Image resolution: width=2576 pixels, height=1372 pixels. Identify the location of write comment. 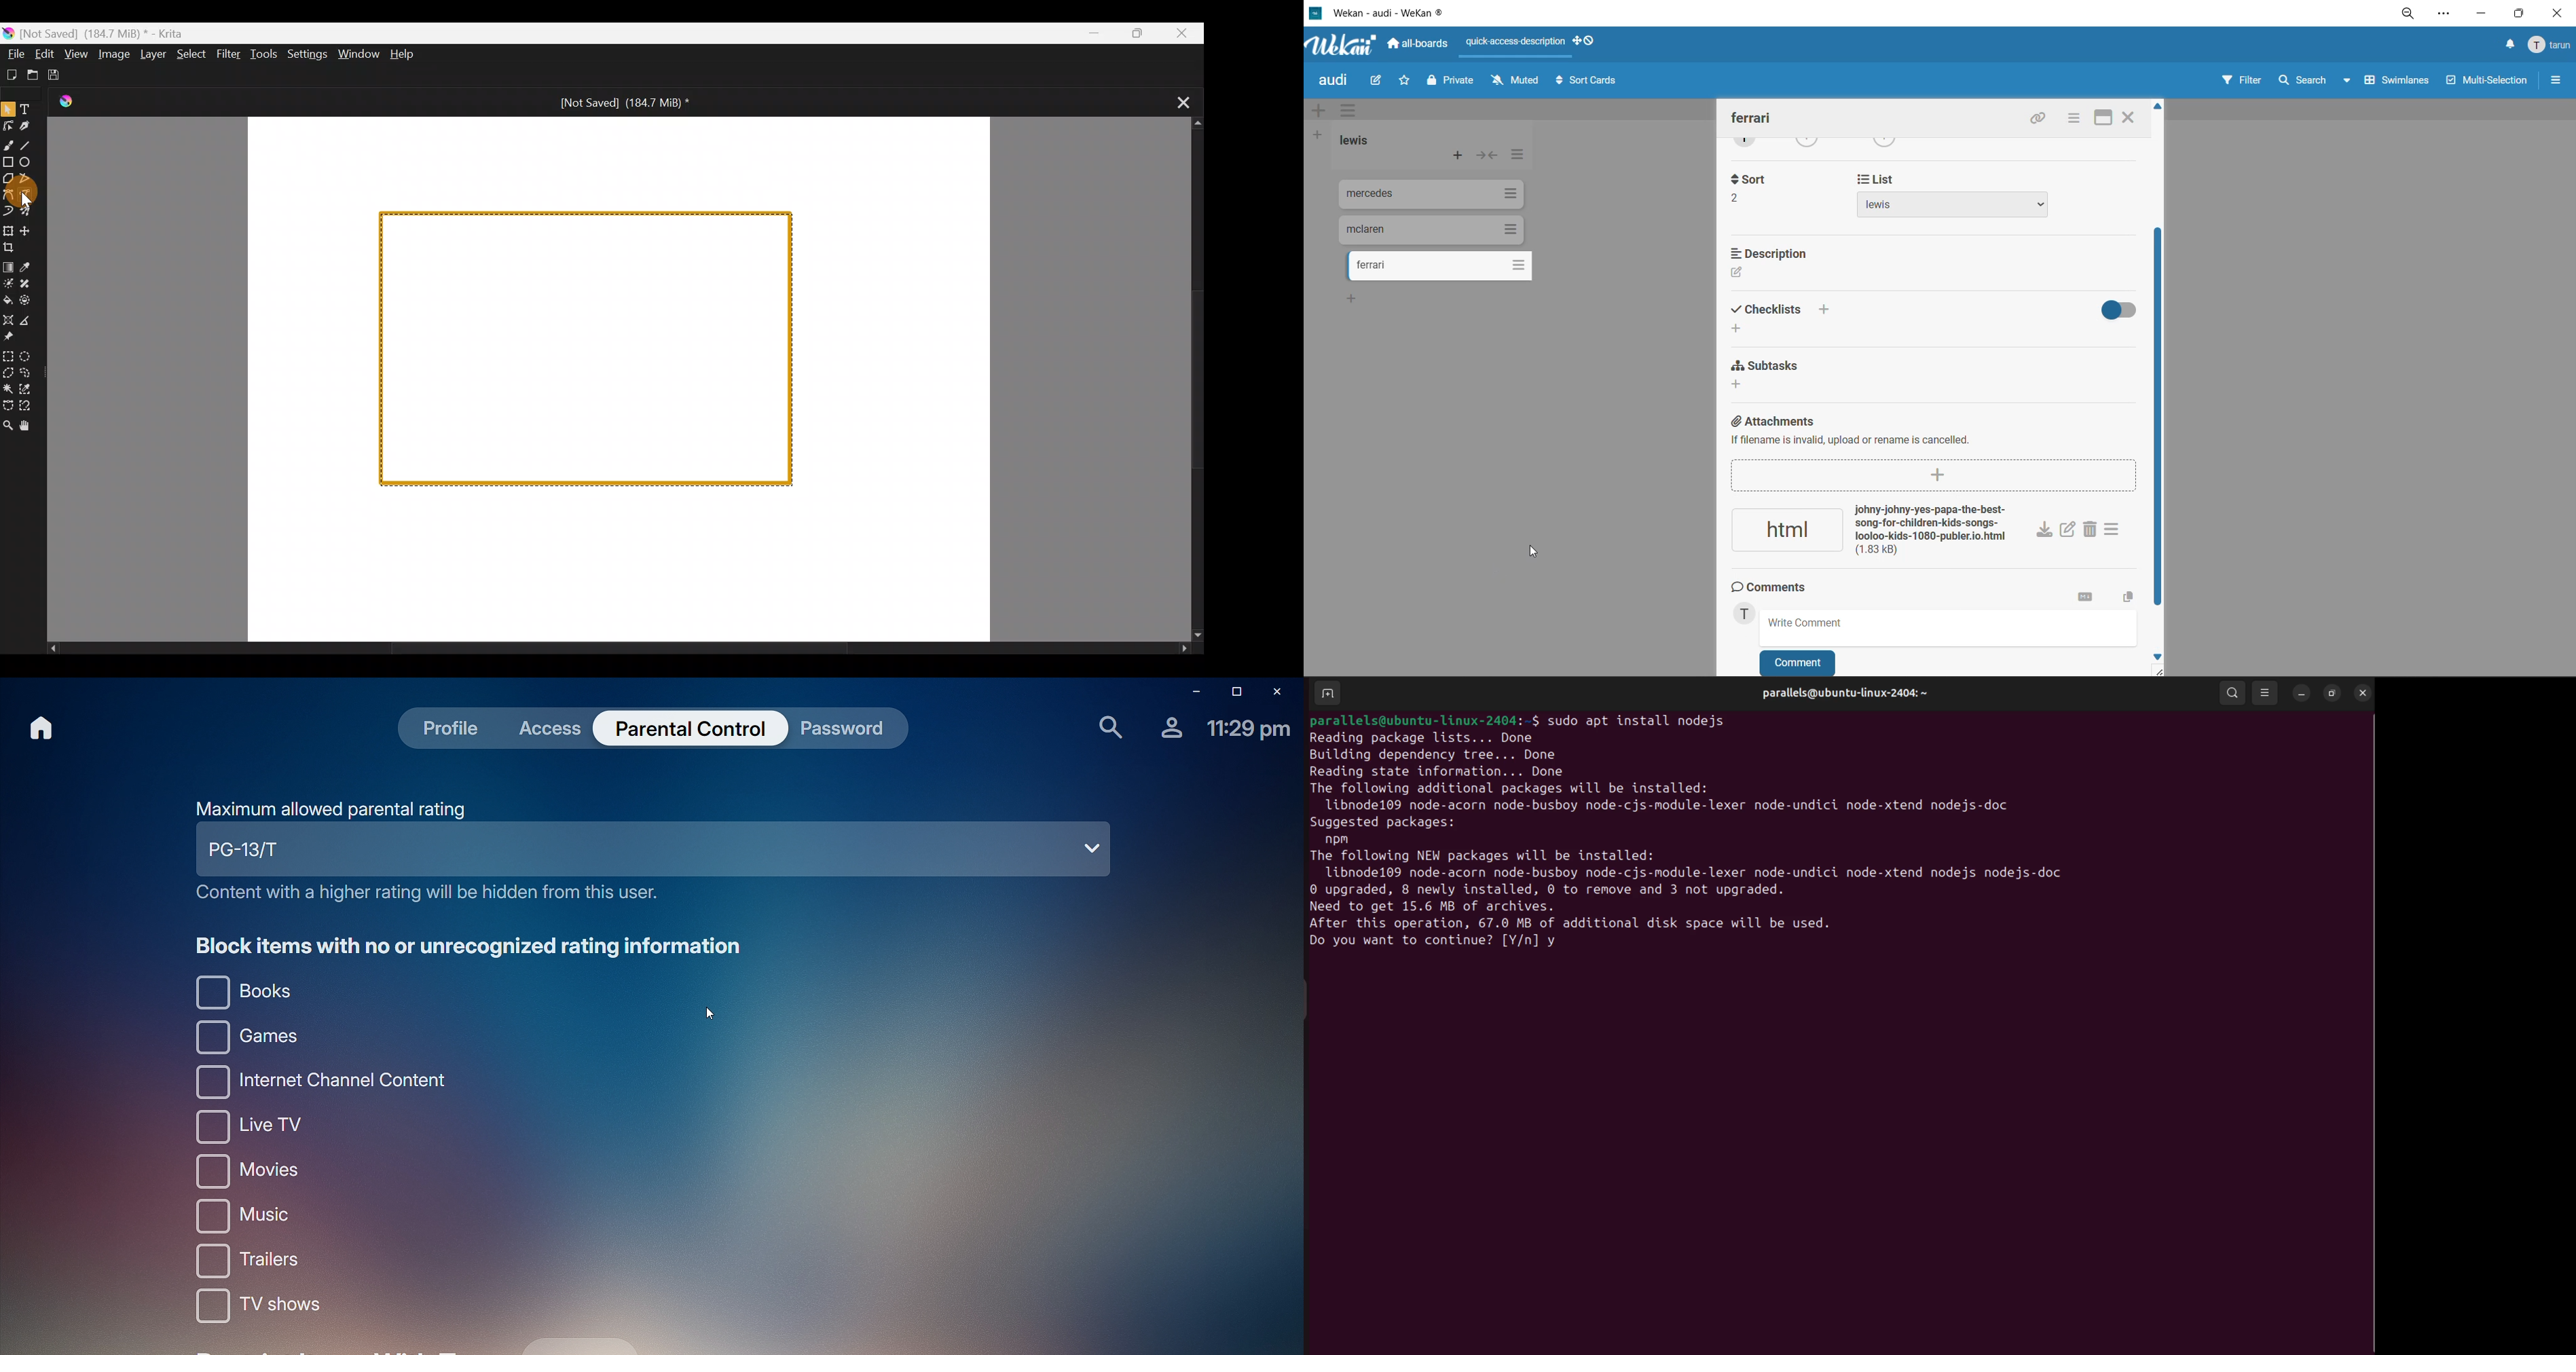
(1933, 628).